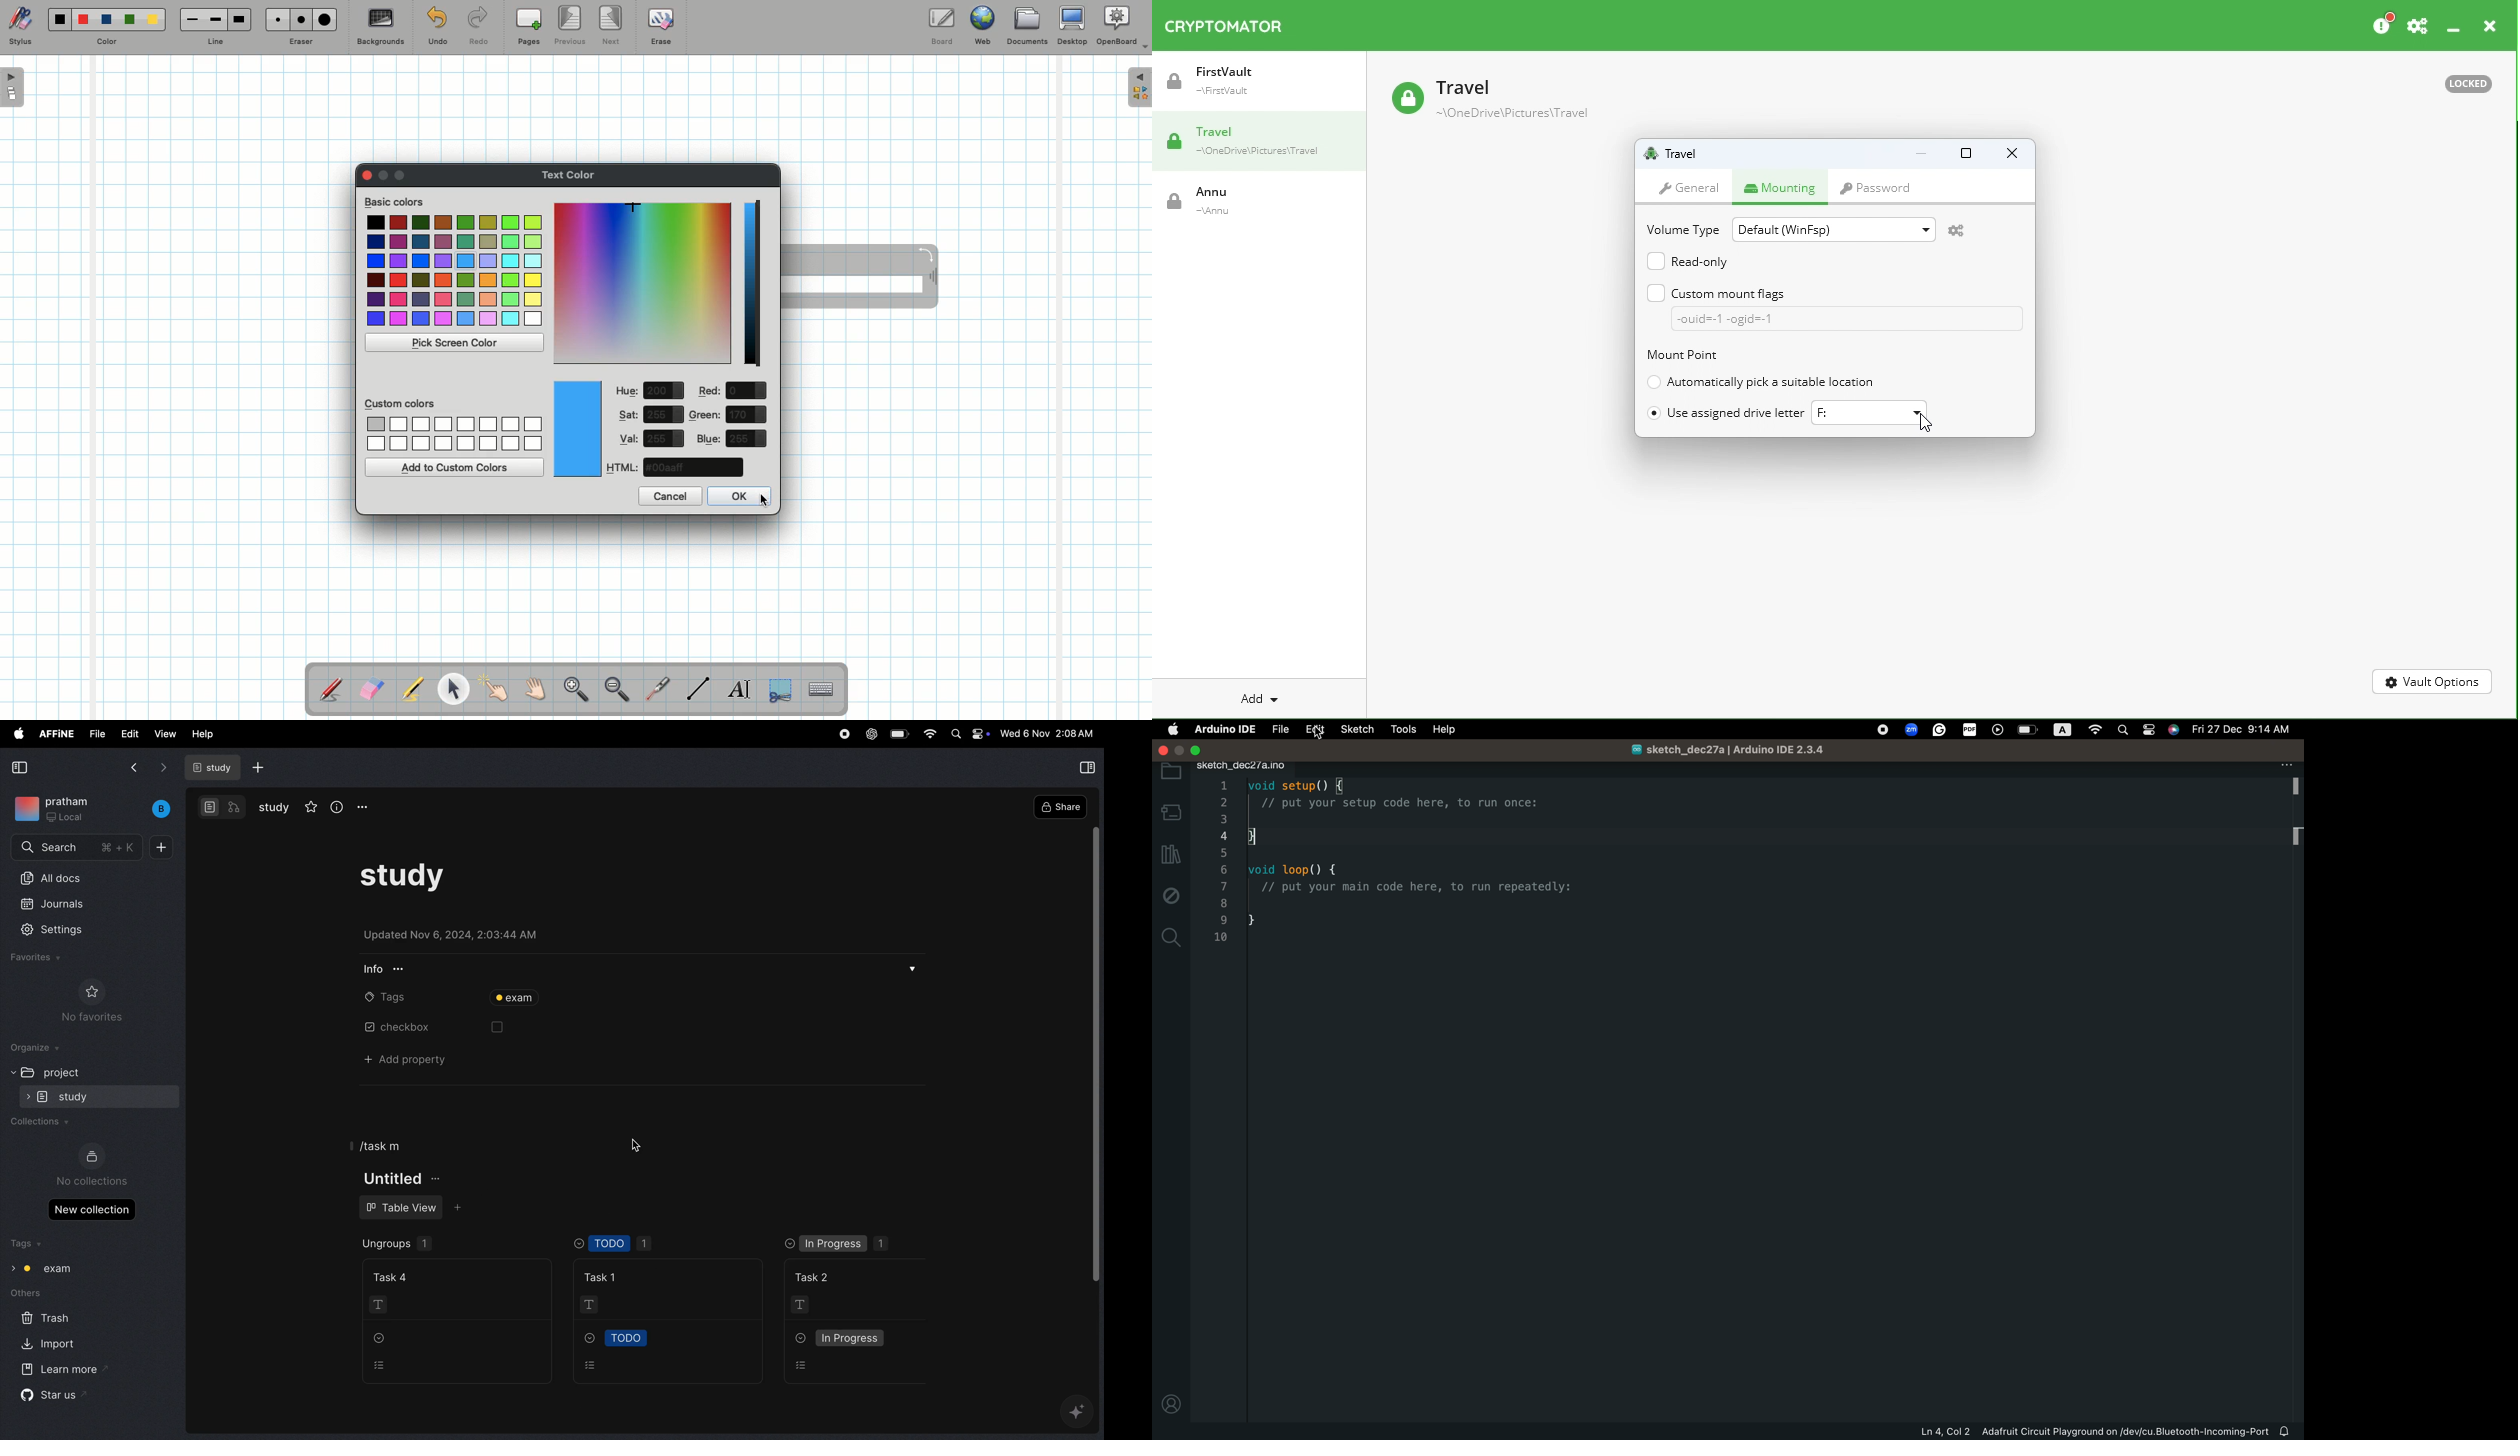 Image resolution: width=2520 pixels, height=1456 pixels. I want to click on Cryptomator icon, so click(1233, 27).